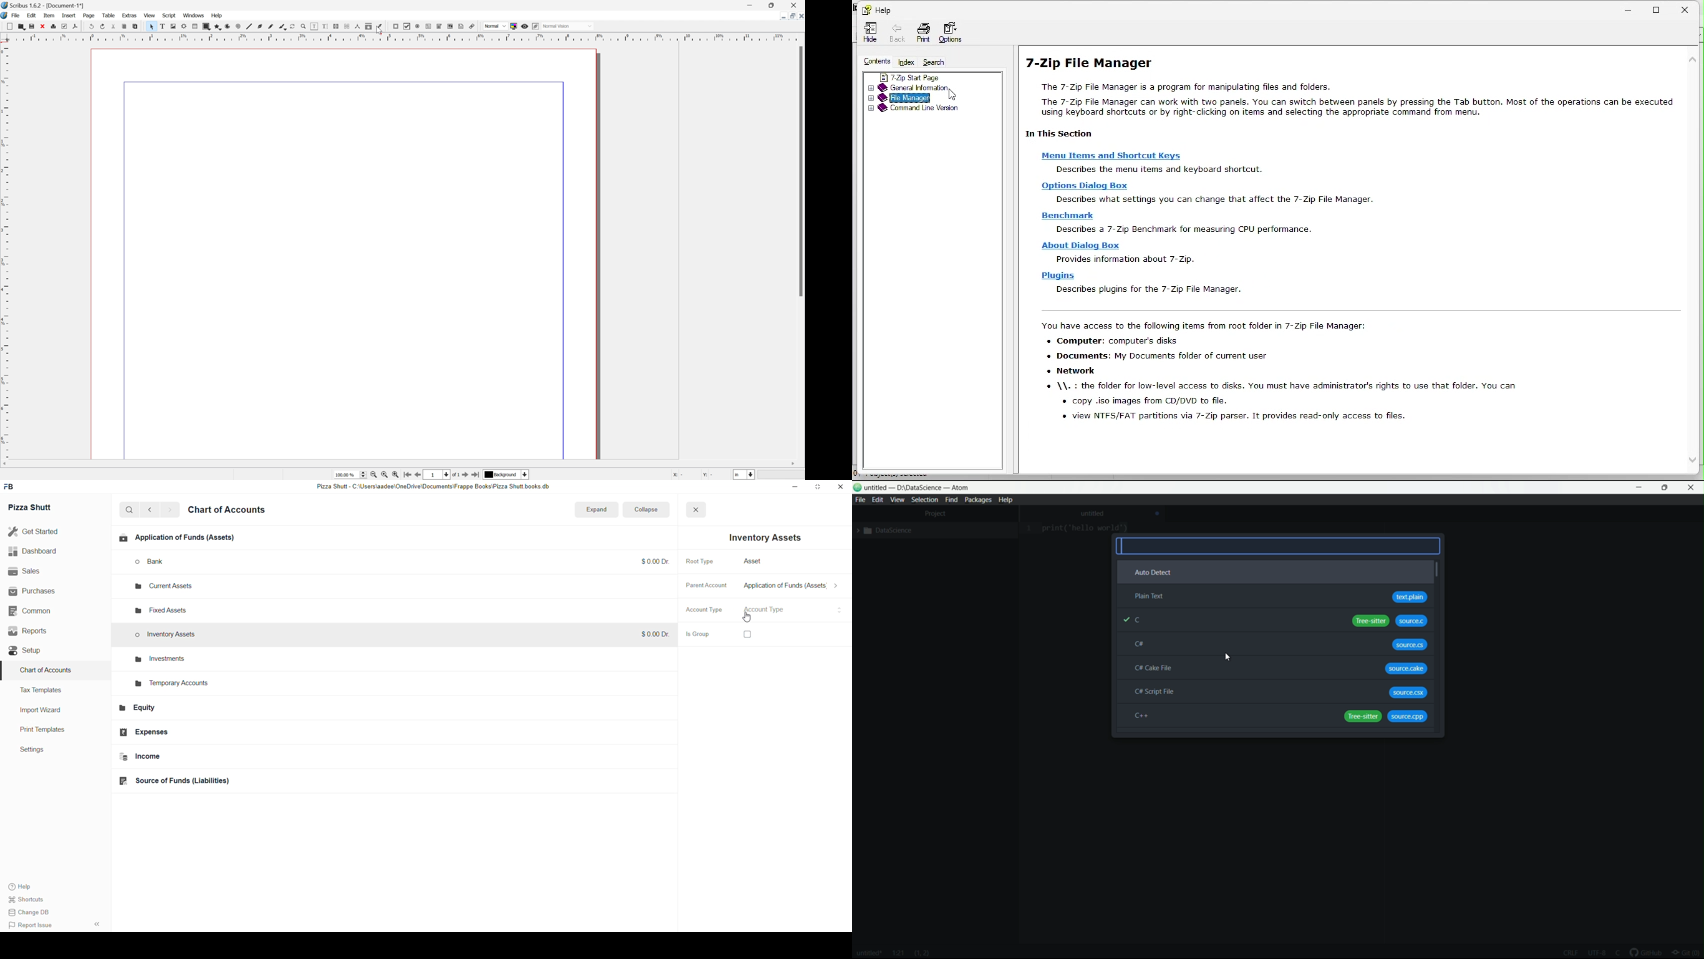  What do you see at coordinates (1436, 572) in the screenshot?
I see `vertical scroll bar` at bounding box center [1436, 572].